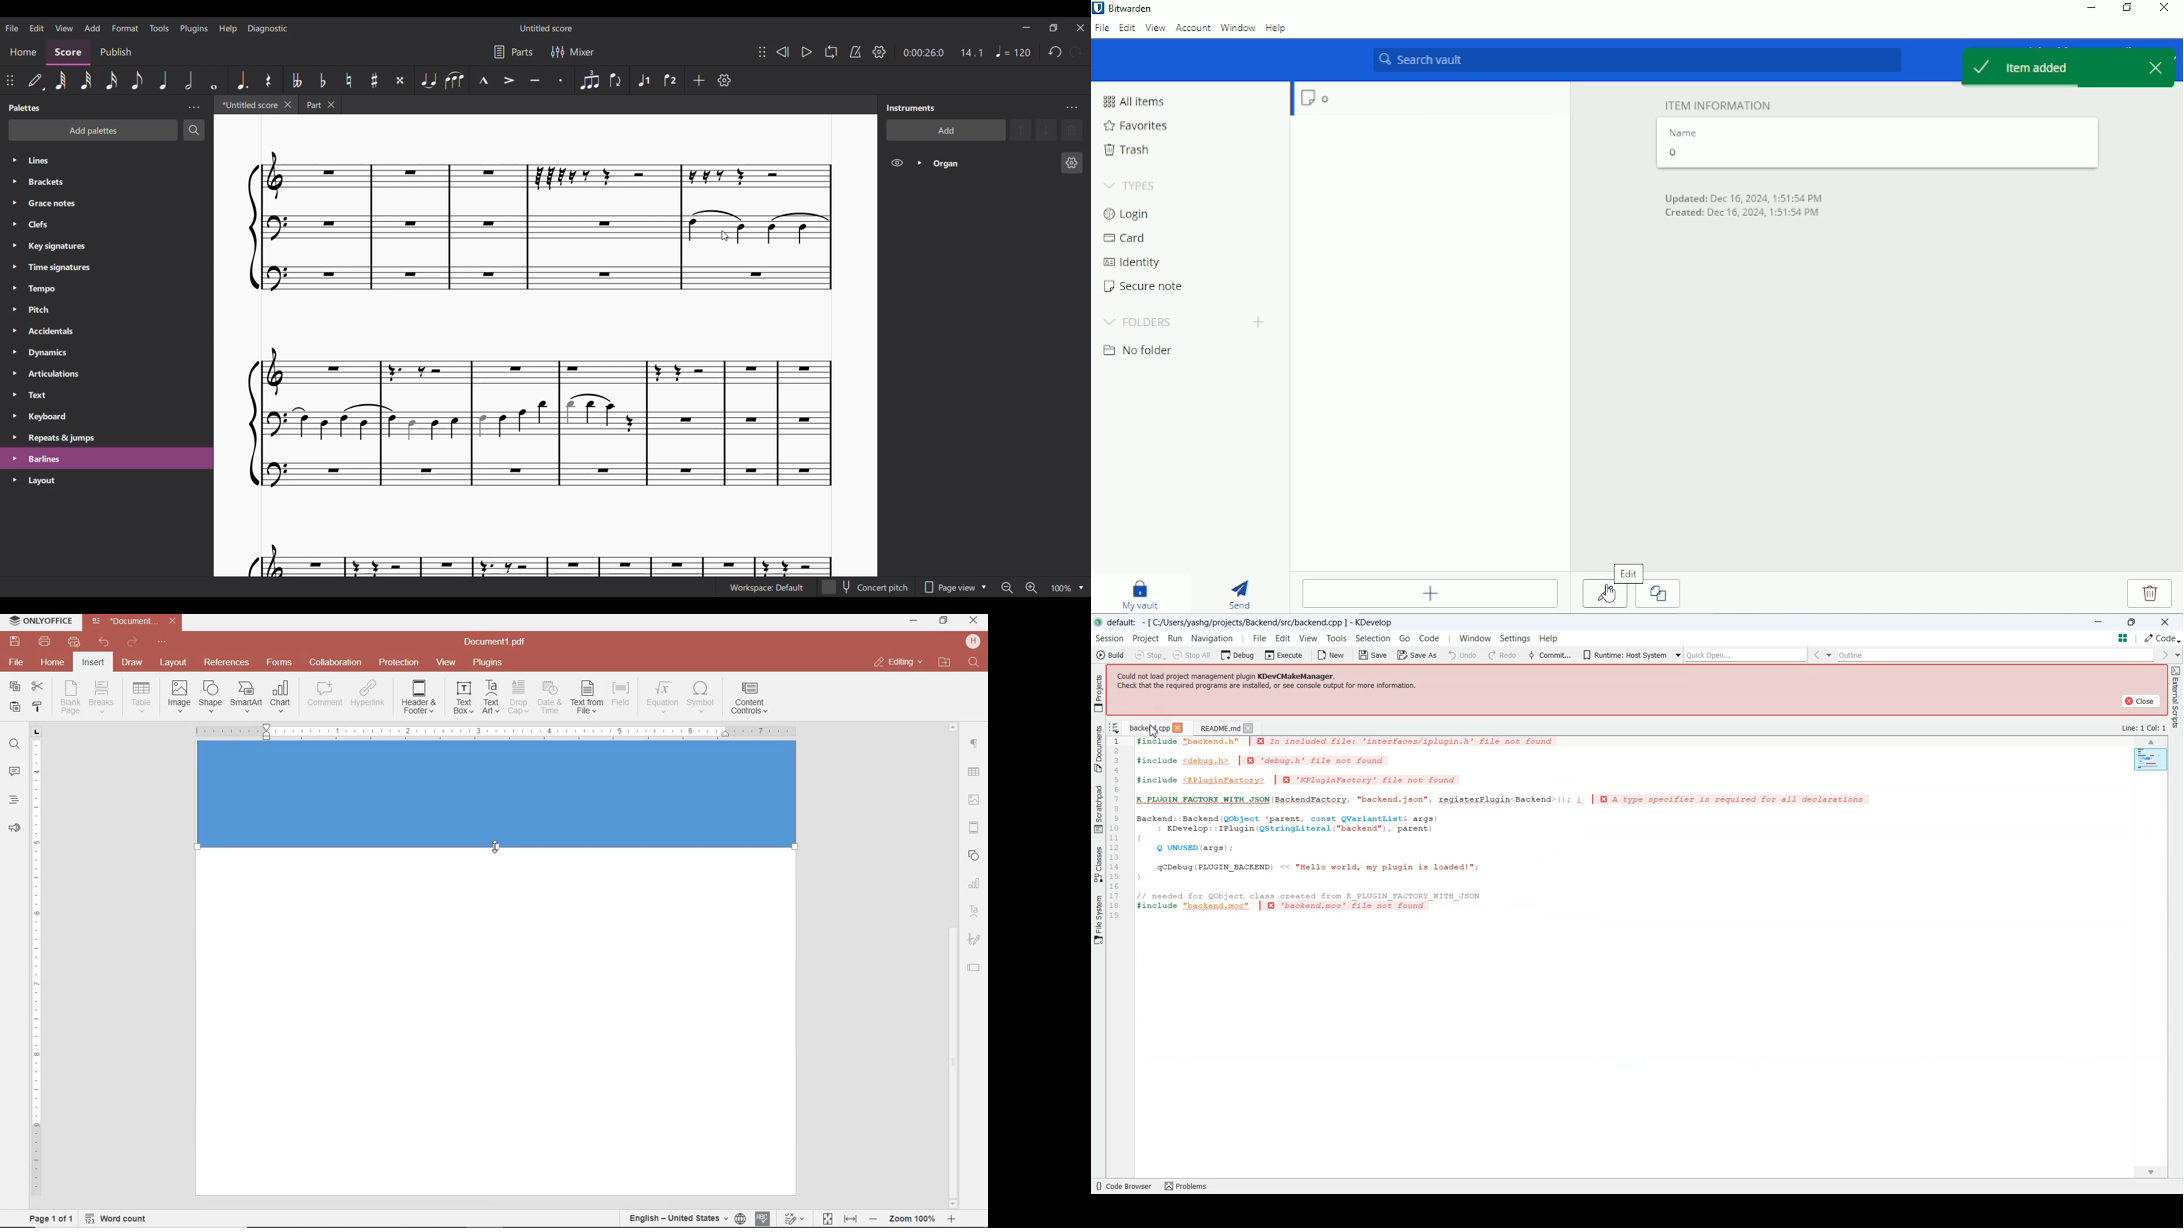 Image resolution: width=2184 pixels, height=1232 pixels. What do you see at coordinates (1077, 52) in the screenshot?
I see `Redo` at bounding box center [1077, 52].